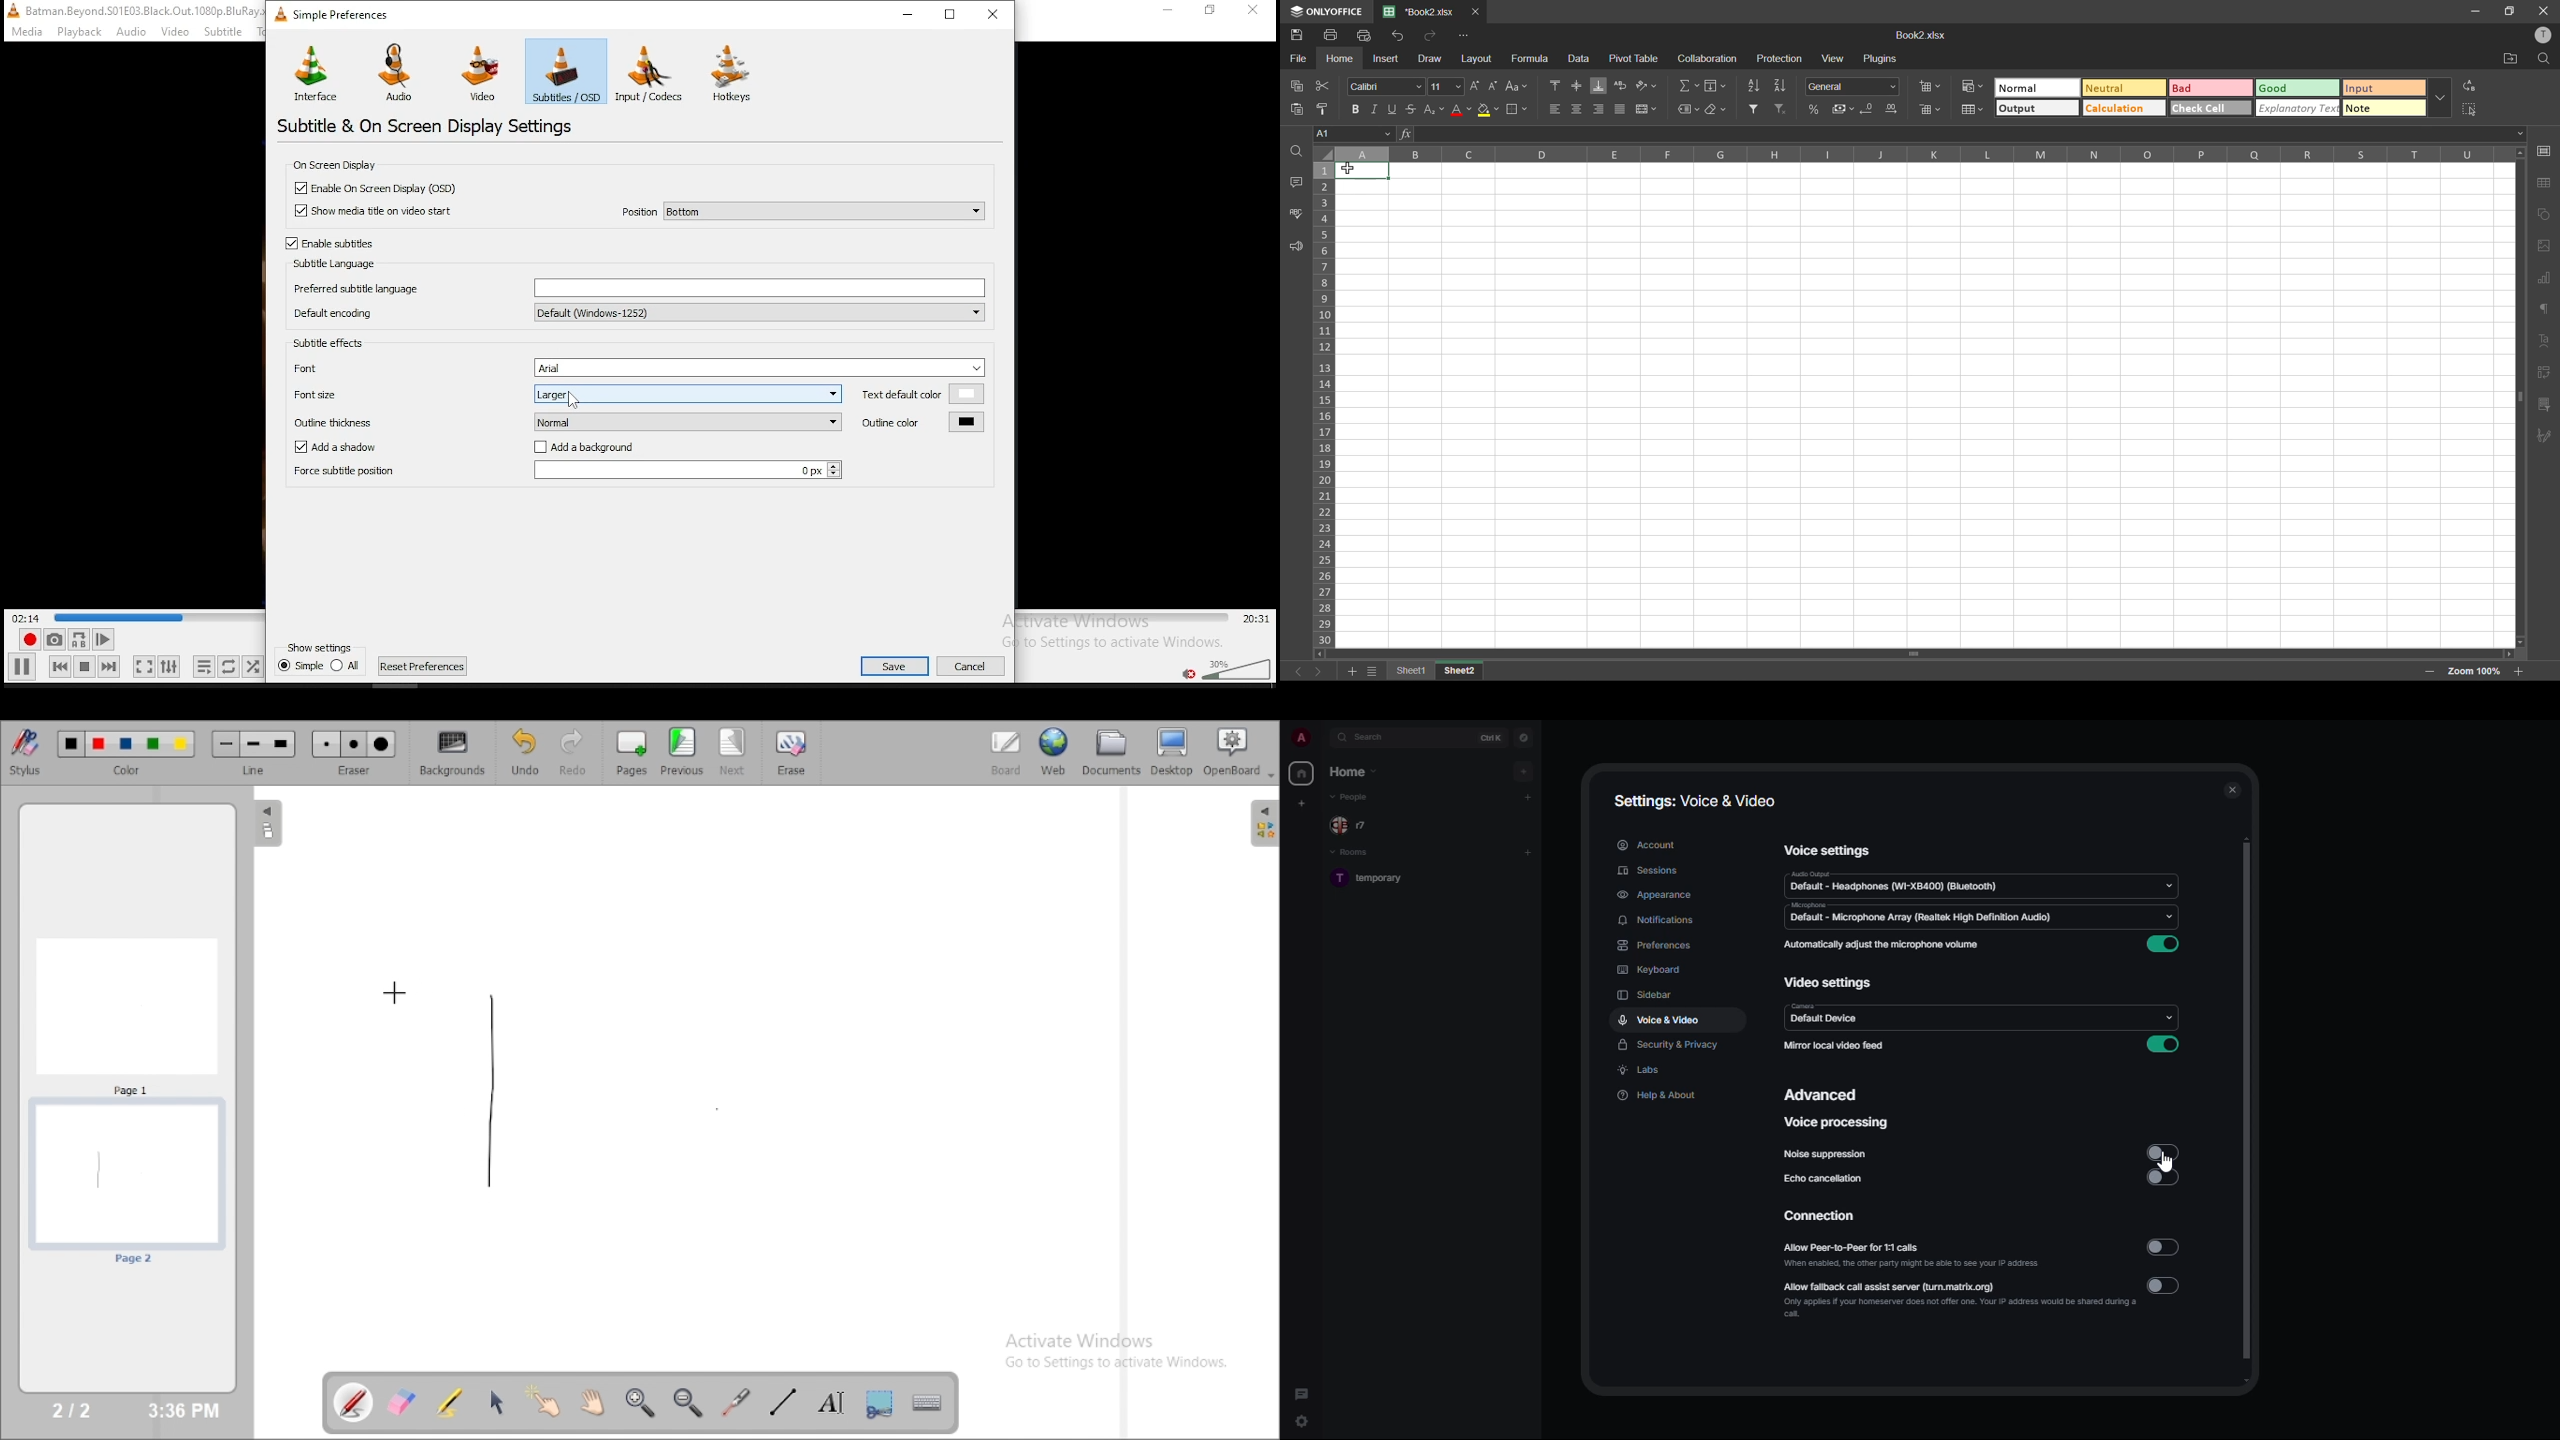 The height and width of the screenshot is (1456, 2576). I want to click on clear filter, so click(1781, 107).